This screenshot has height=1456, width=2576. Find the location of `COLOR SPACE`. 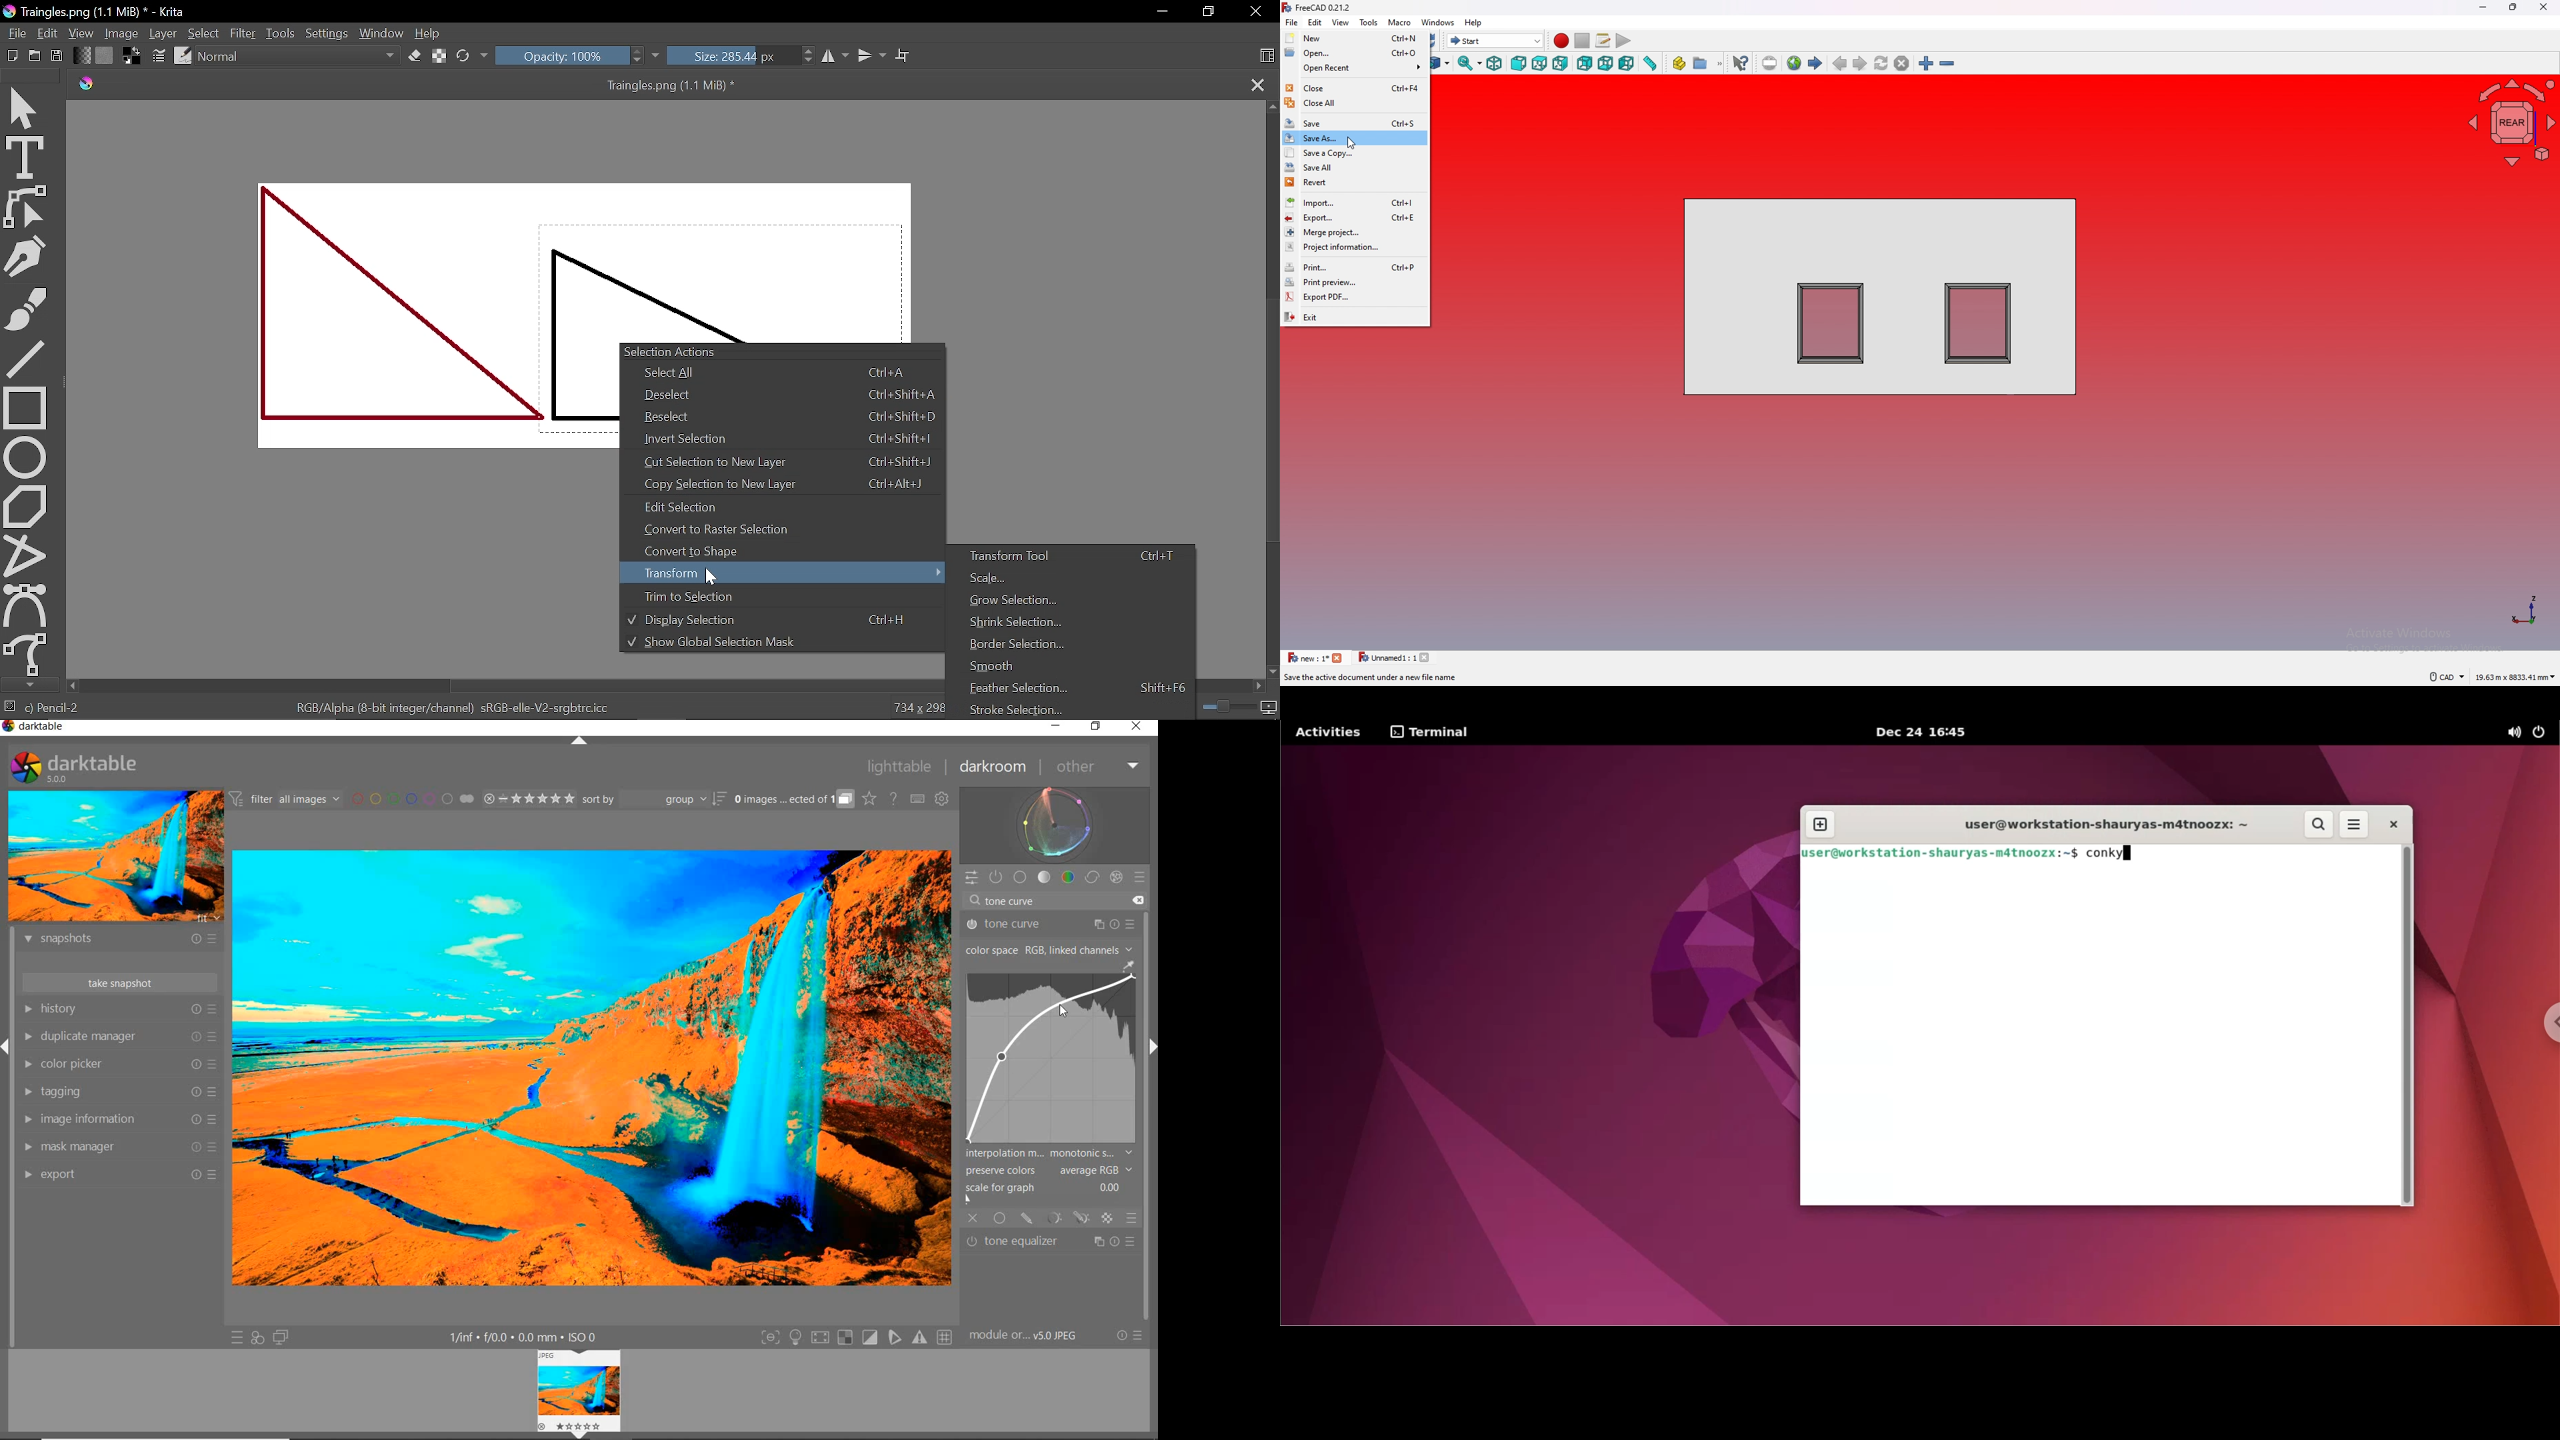

COLOR SPACE is located at coordinates (1050, 949).